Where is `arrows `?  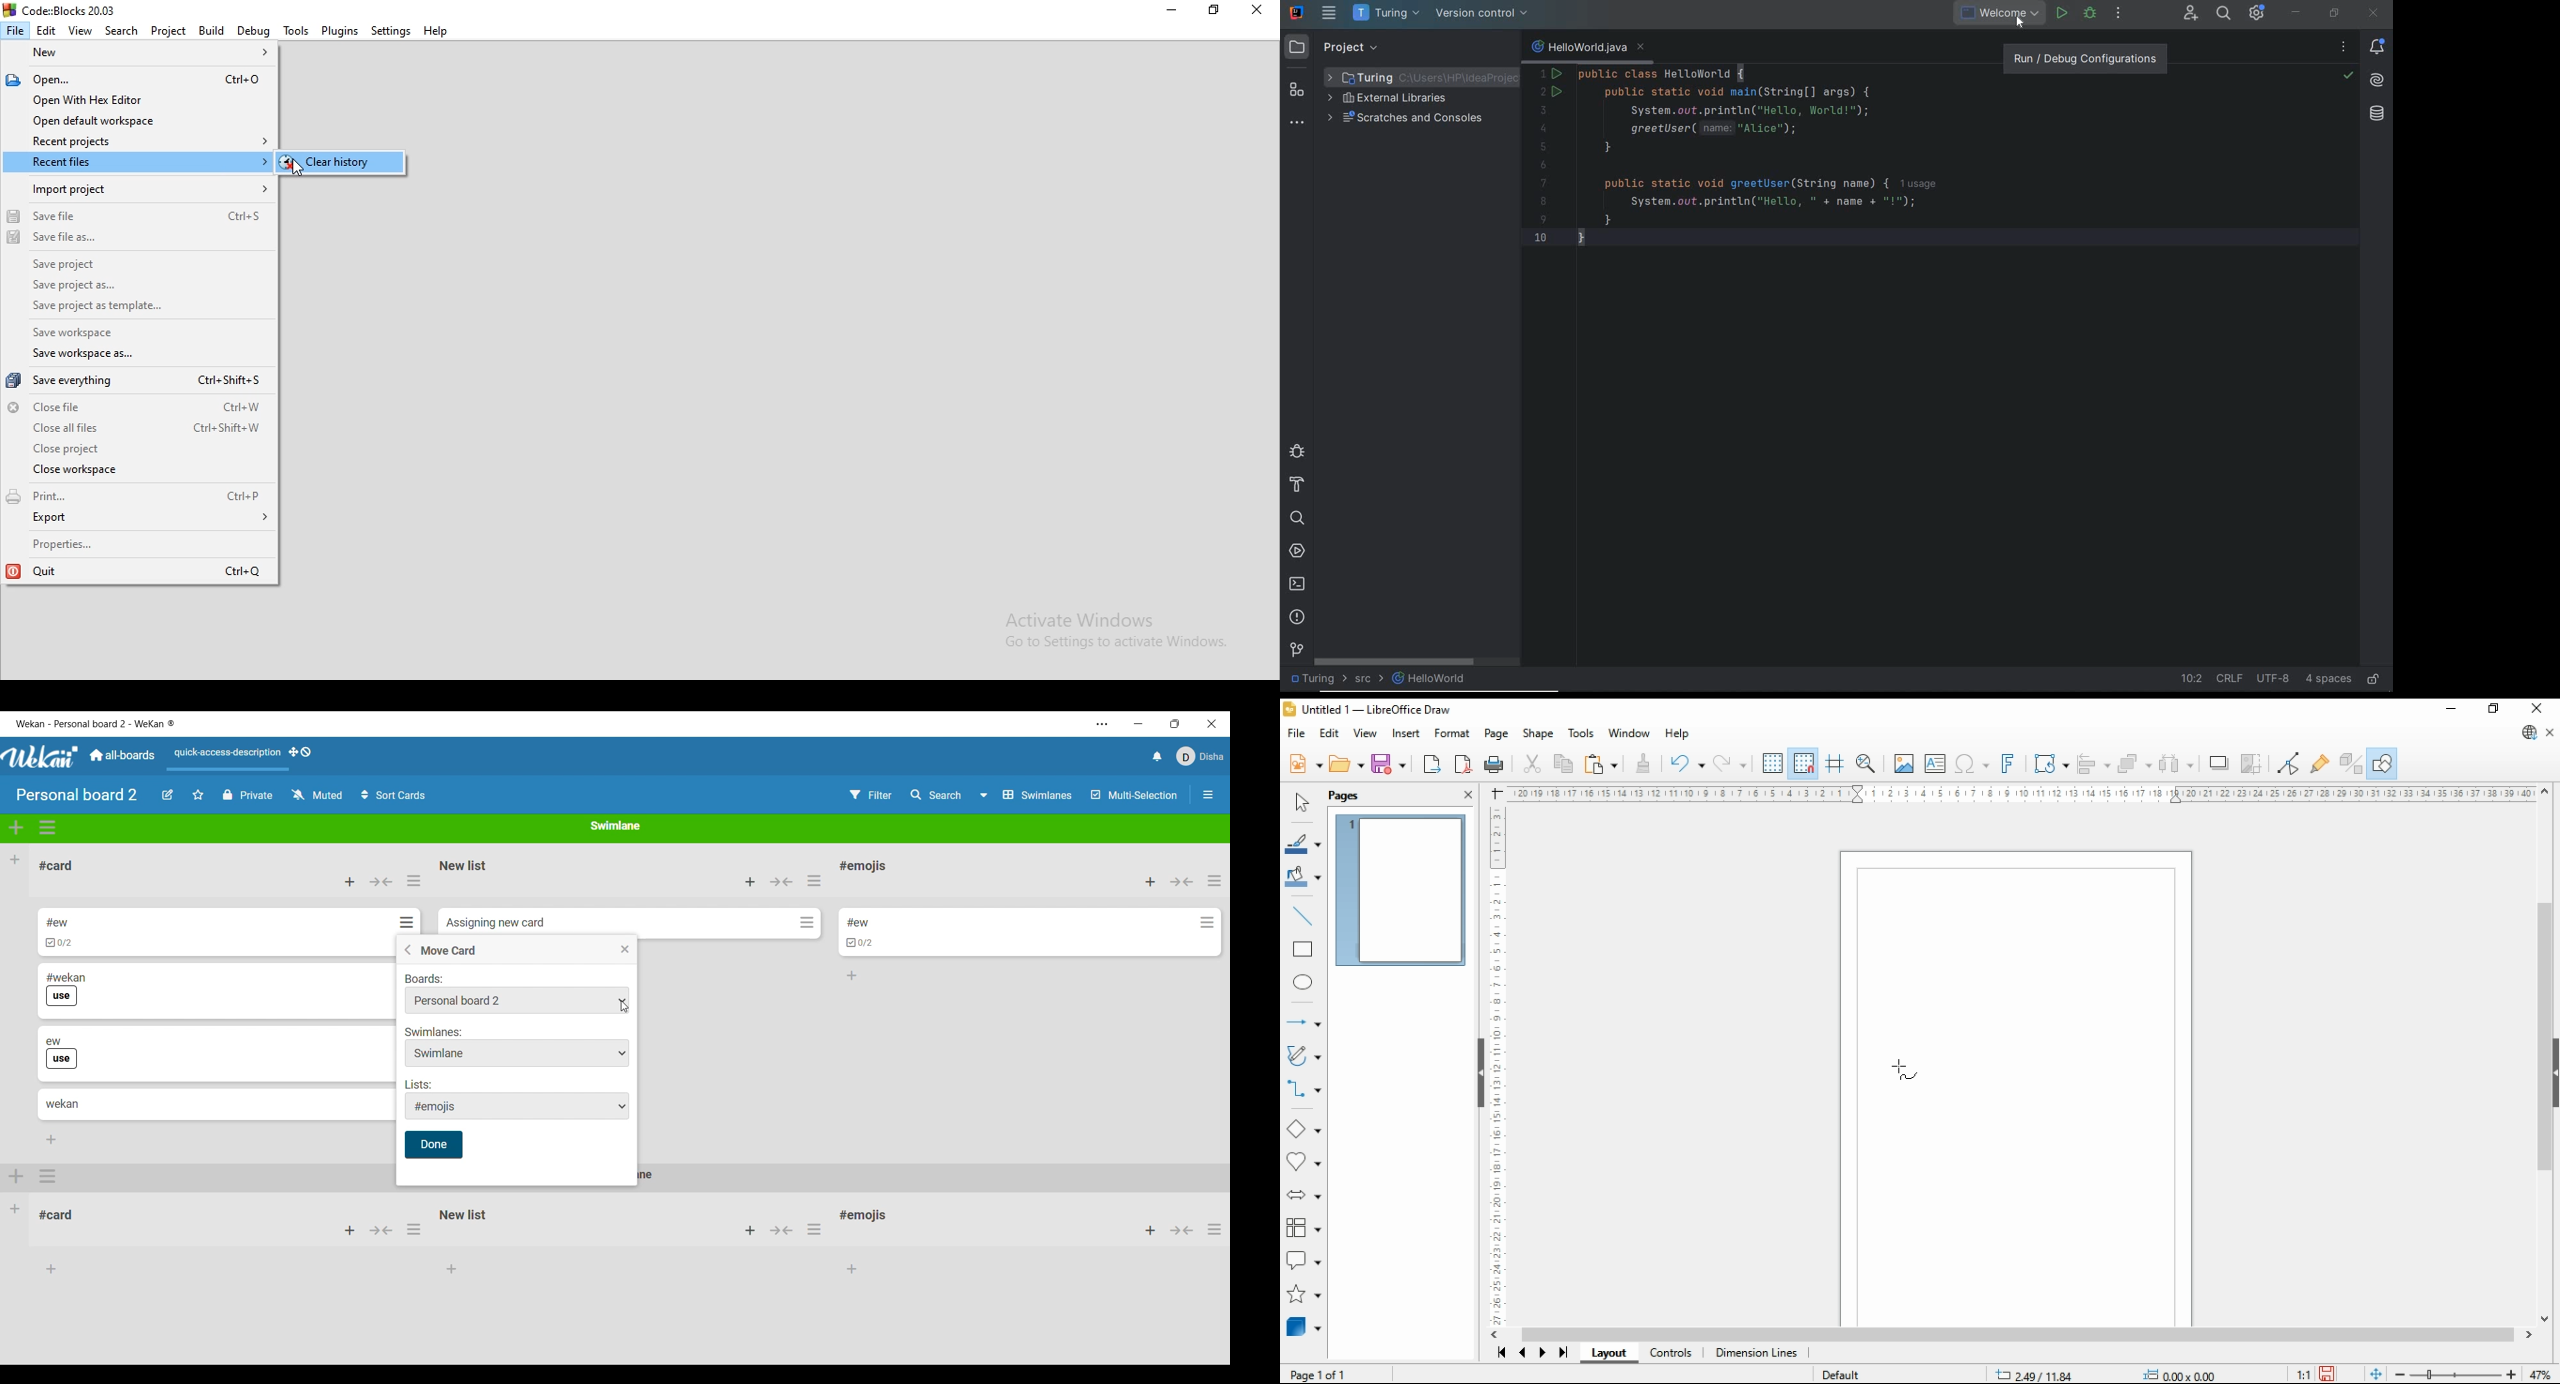
arrows  is located at coordinates (1302, 1021).